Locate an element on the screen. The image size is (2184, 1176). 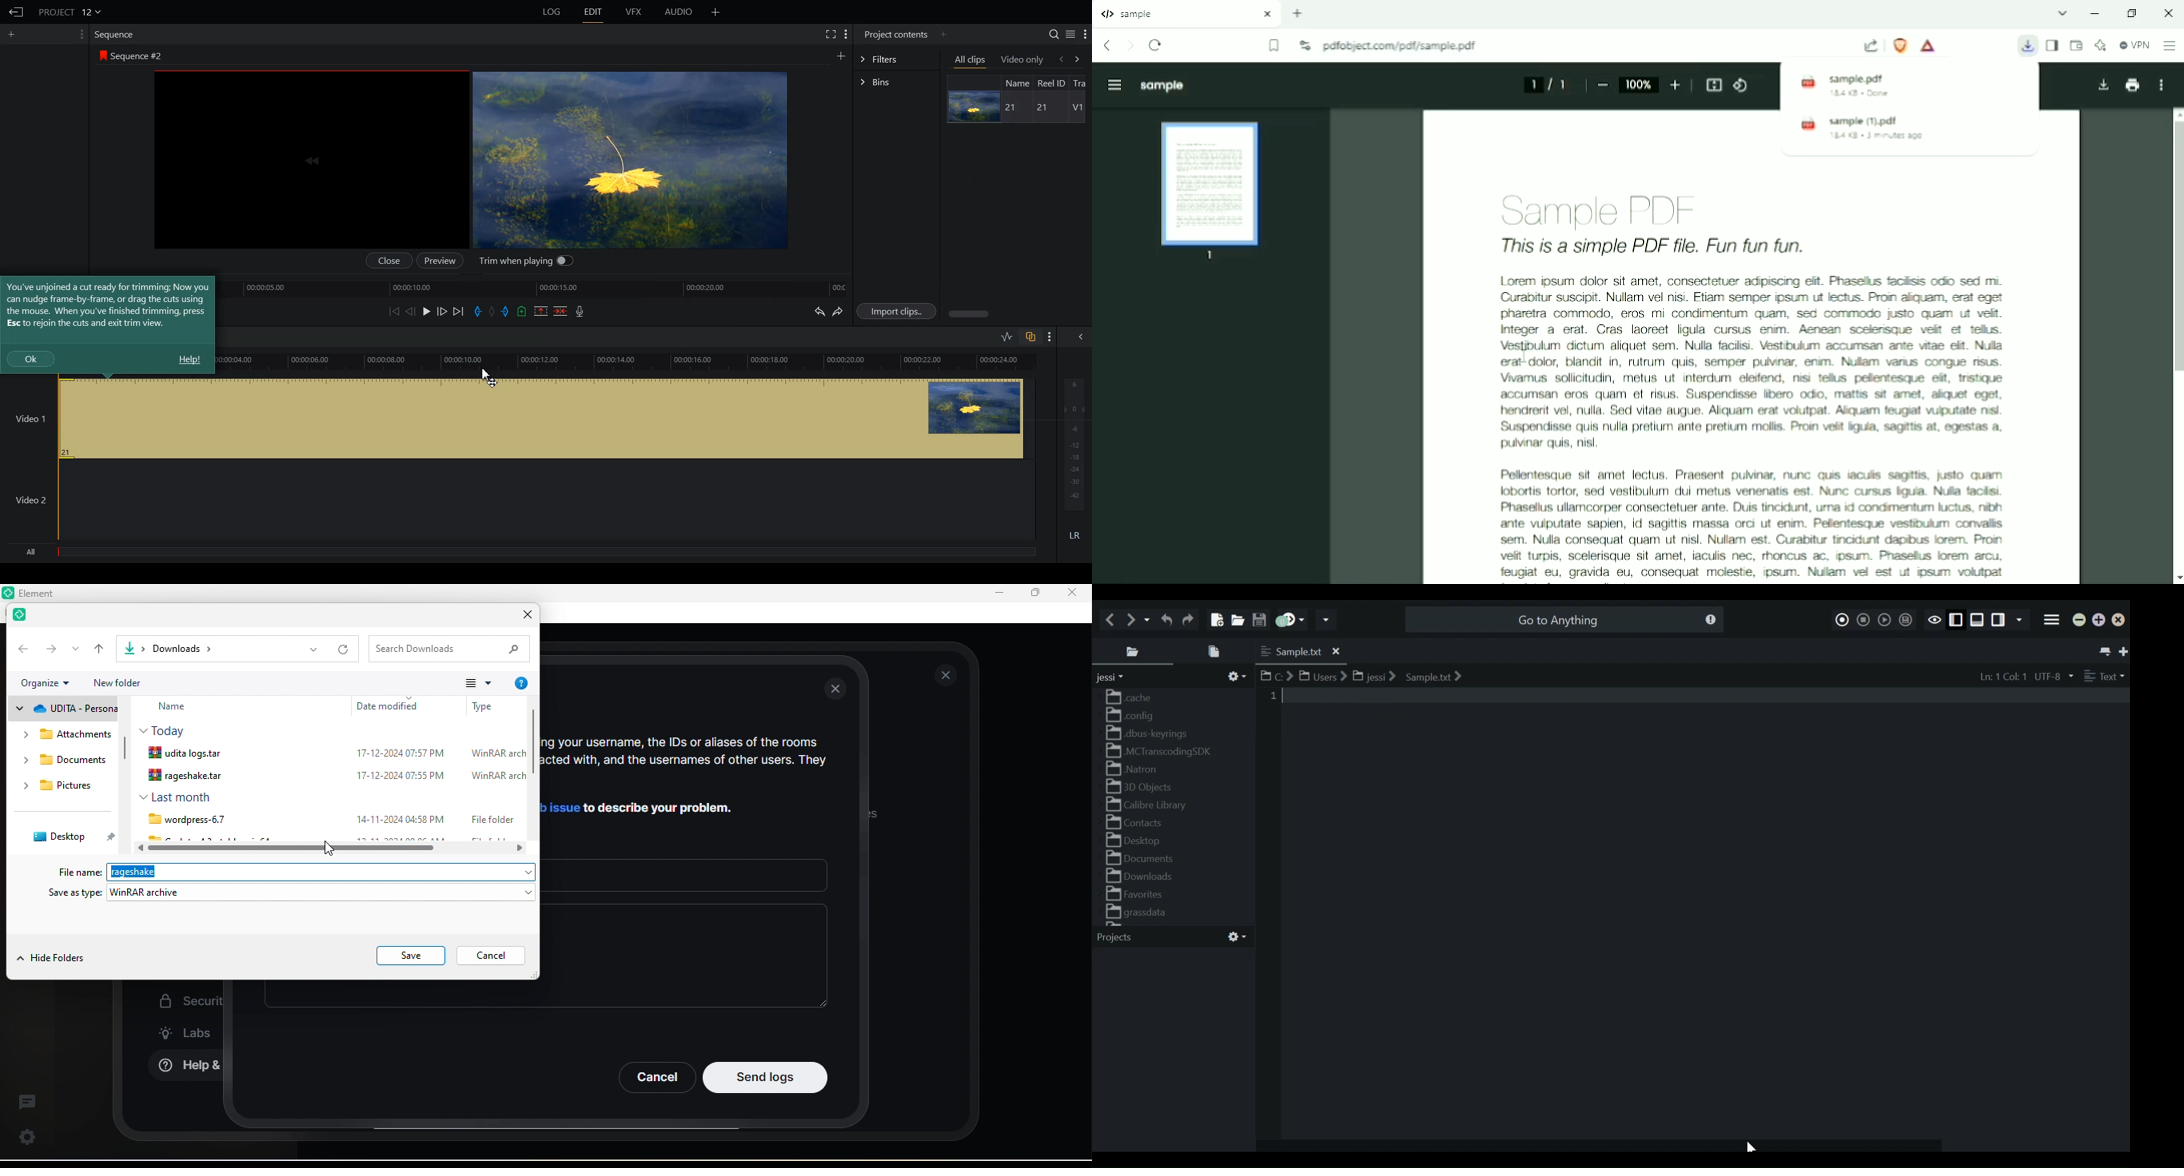
Parent Folder is located at coordinates (1116, 678).